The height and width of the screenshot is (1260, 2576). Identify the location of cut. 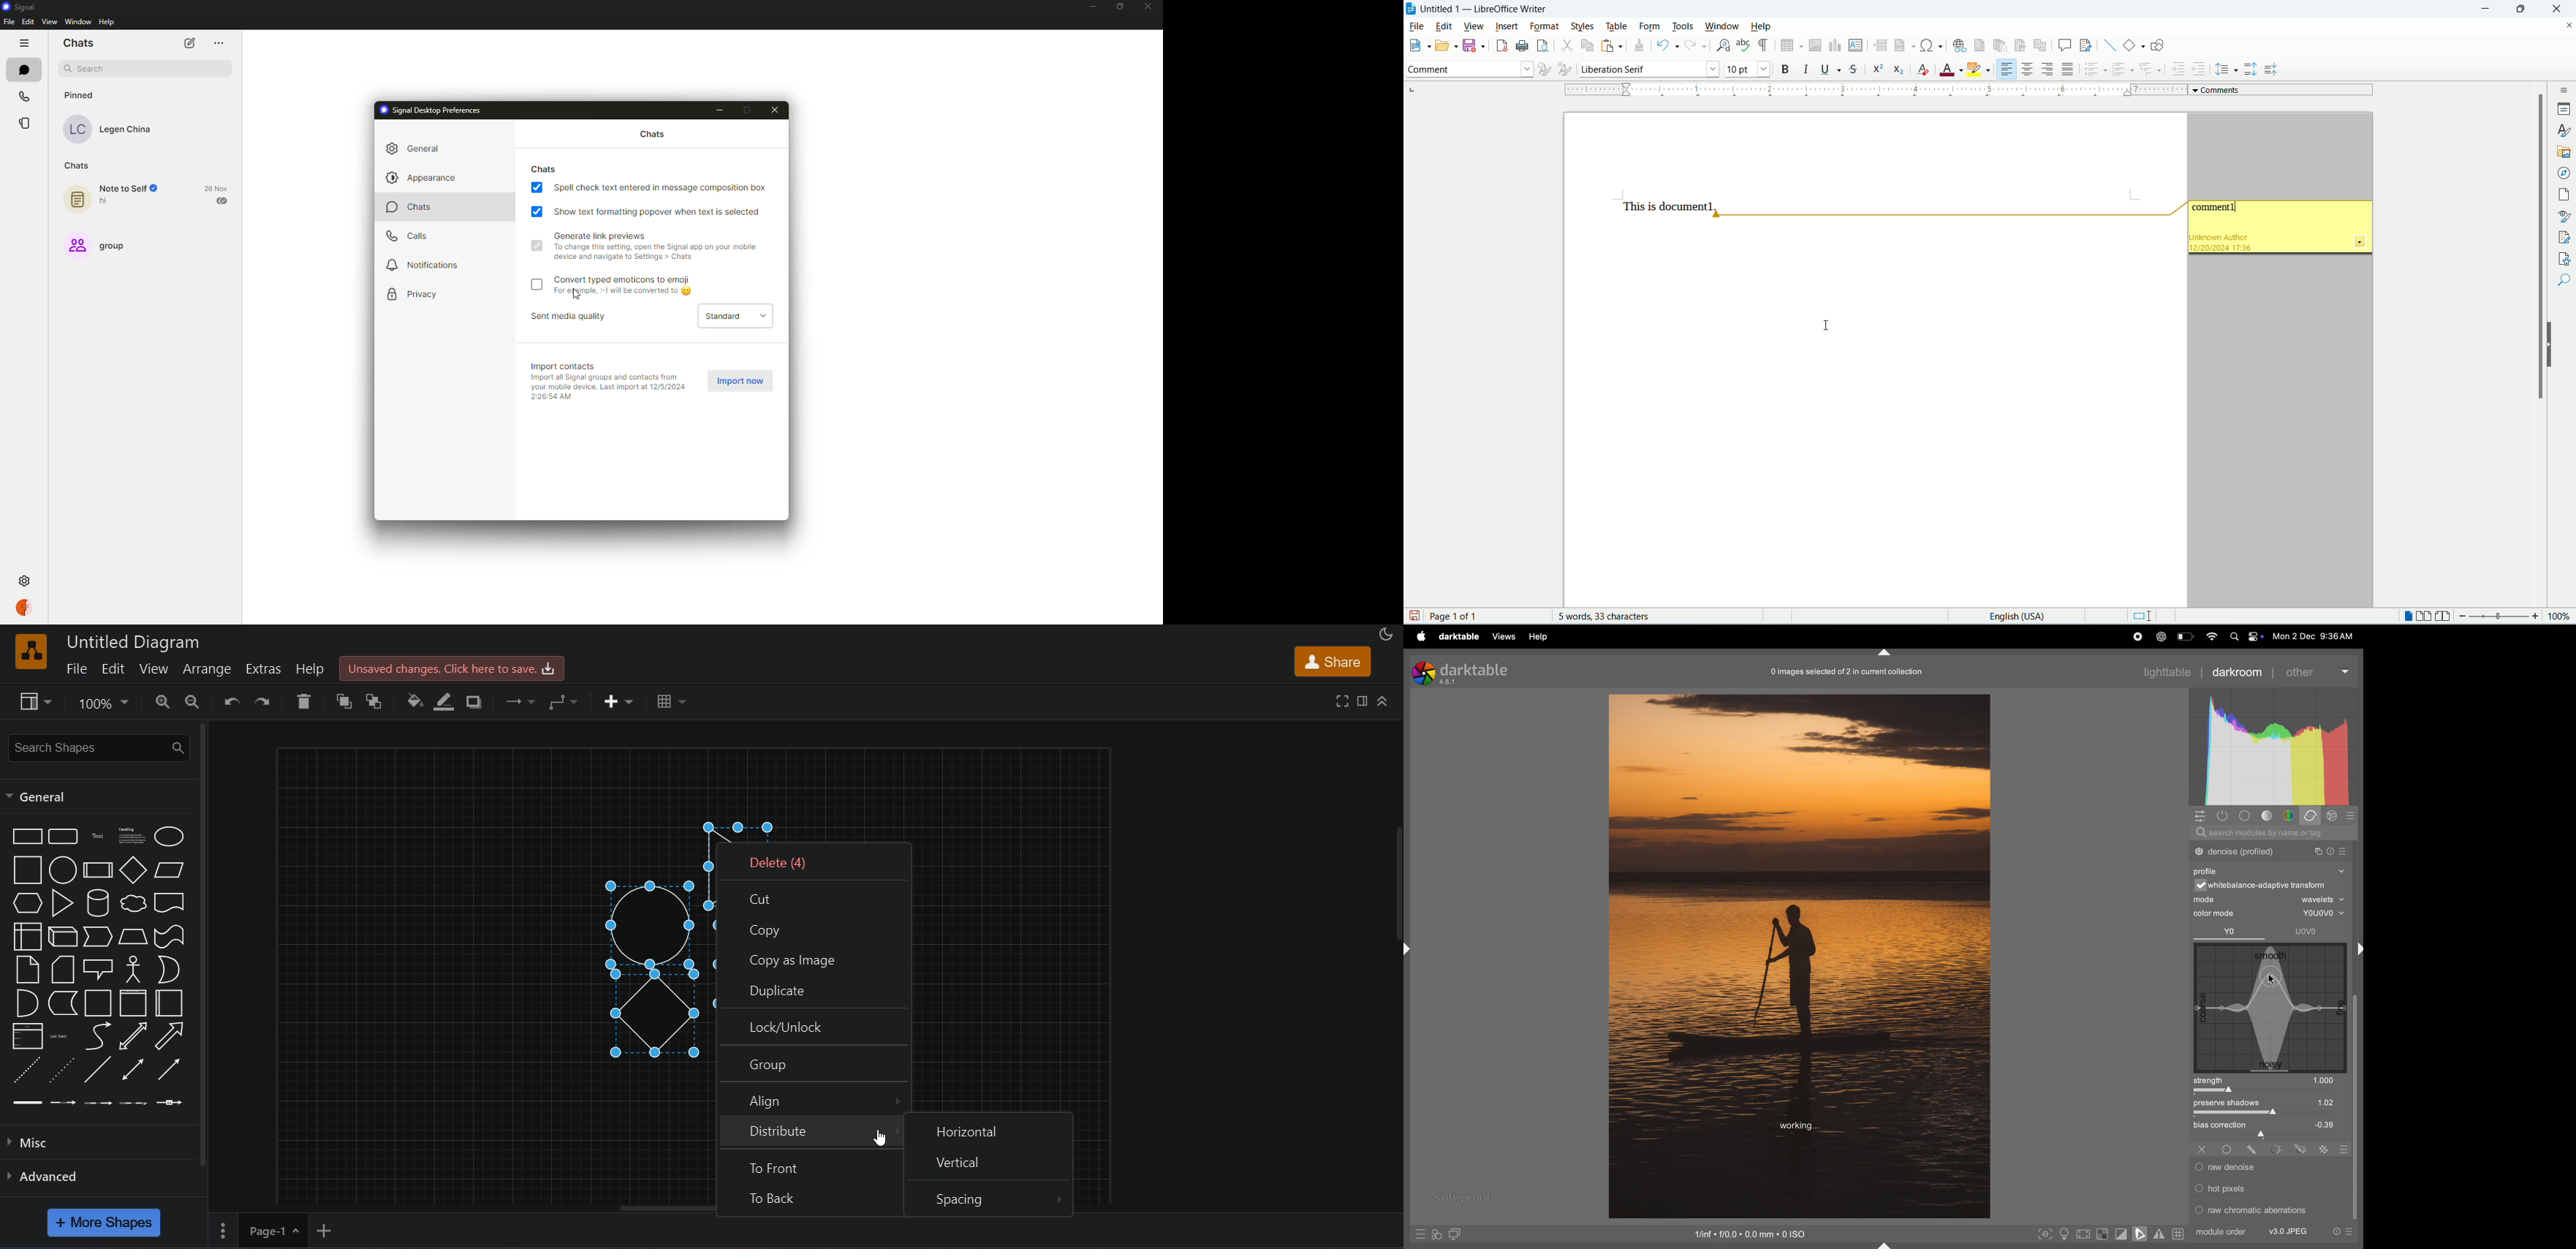
(1567, 47).